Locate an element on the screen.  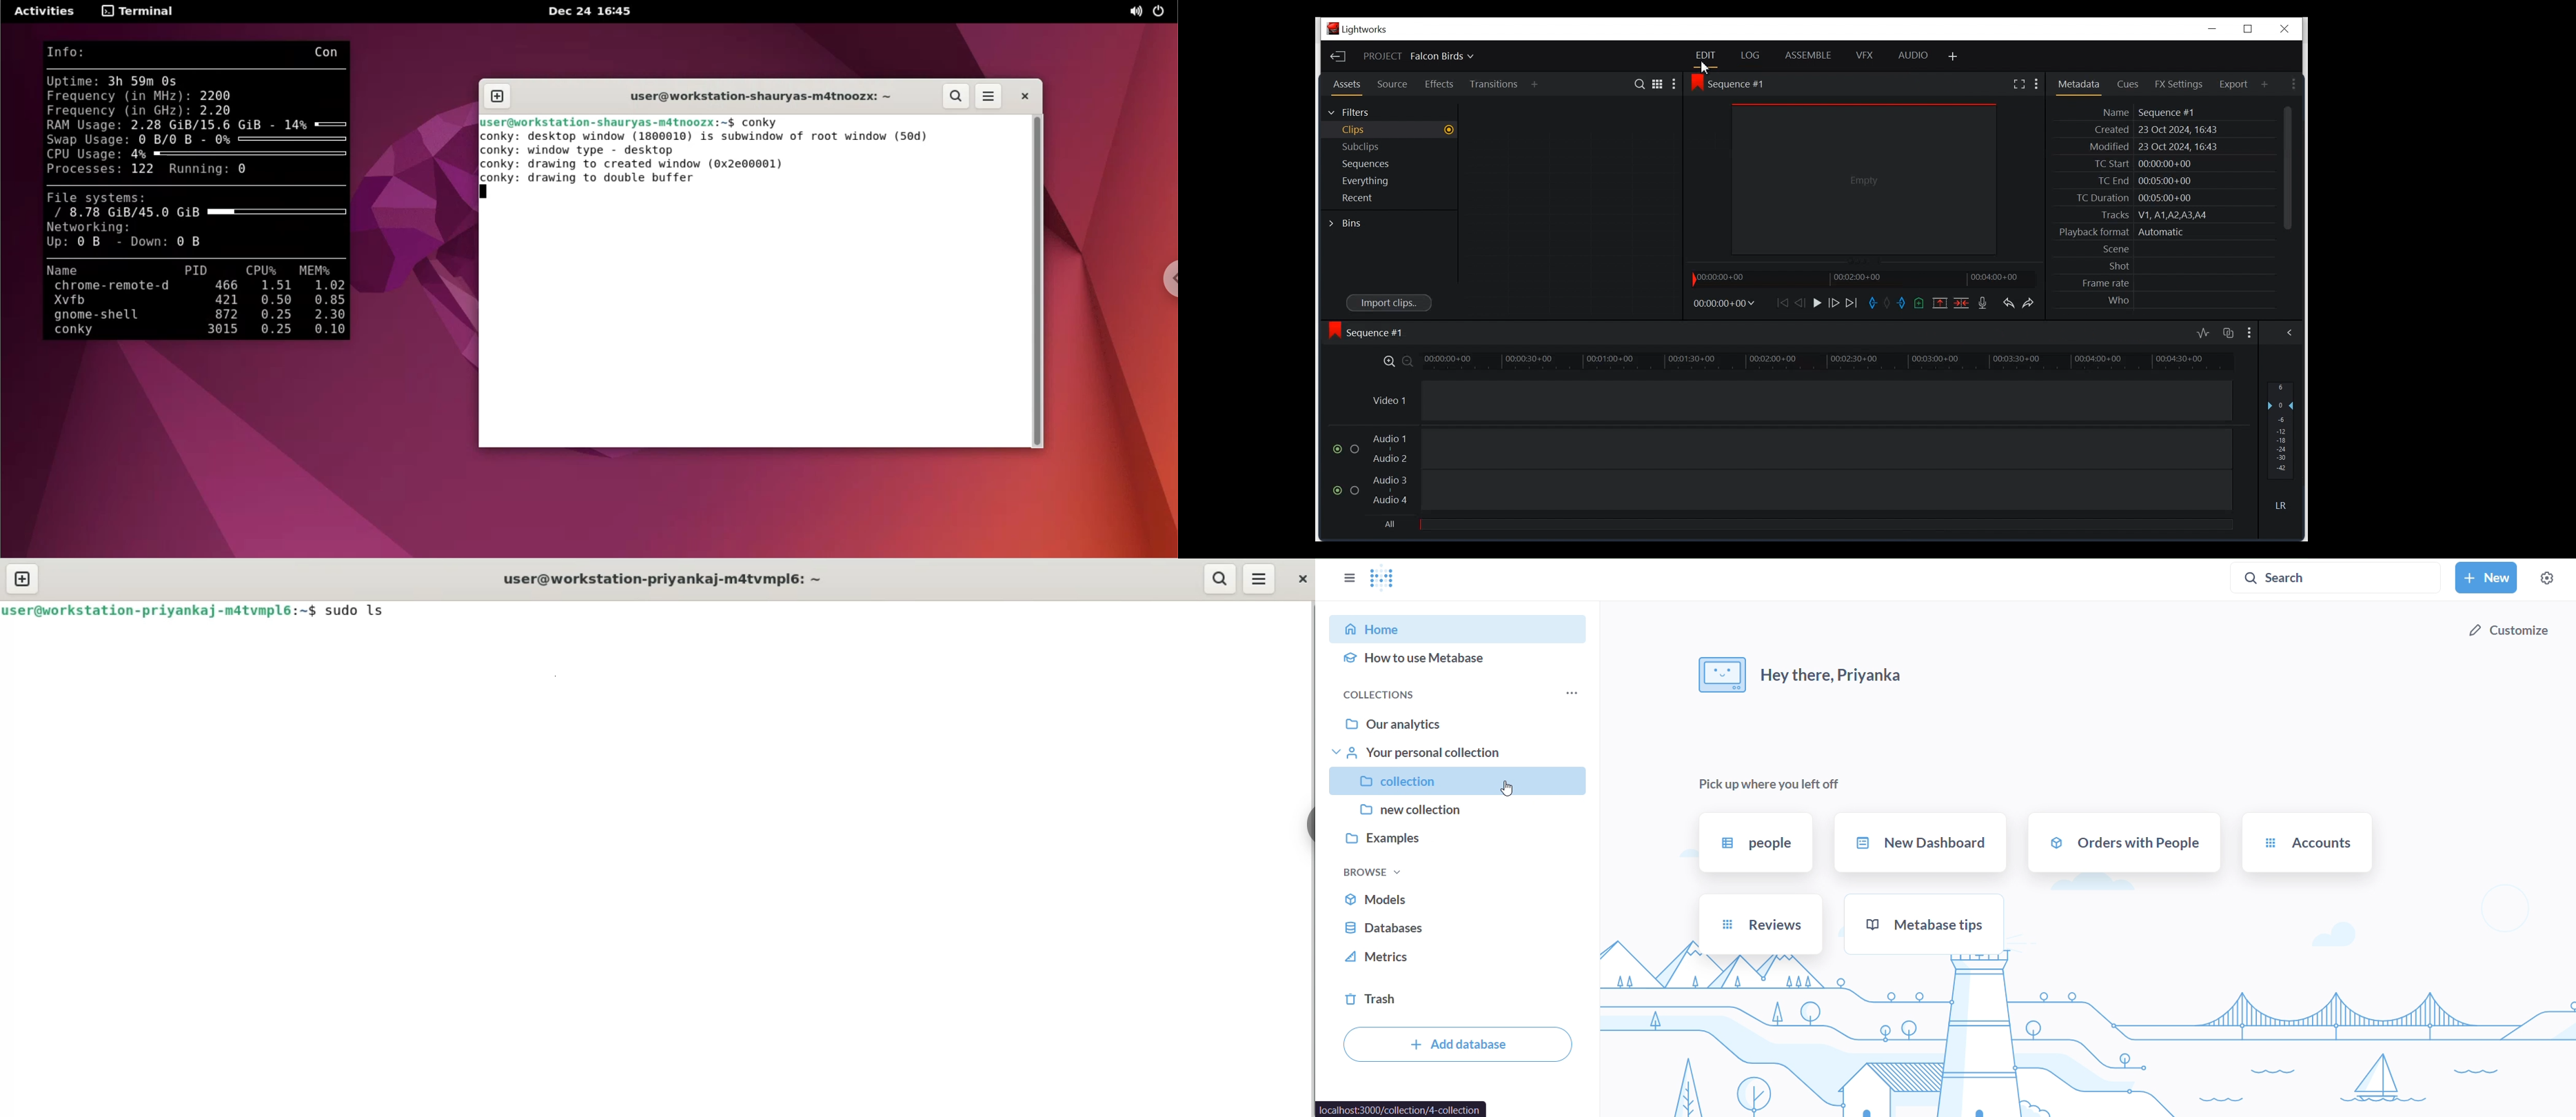
Show settings menu is located at coordinates (2292, 84).